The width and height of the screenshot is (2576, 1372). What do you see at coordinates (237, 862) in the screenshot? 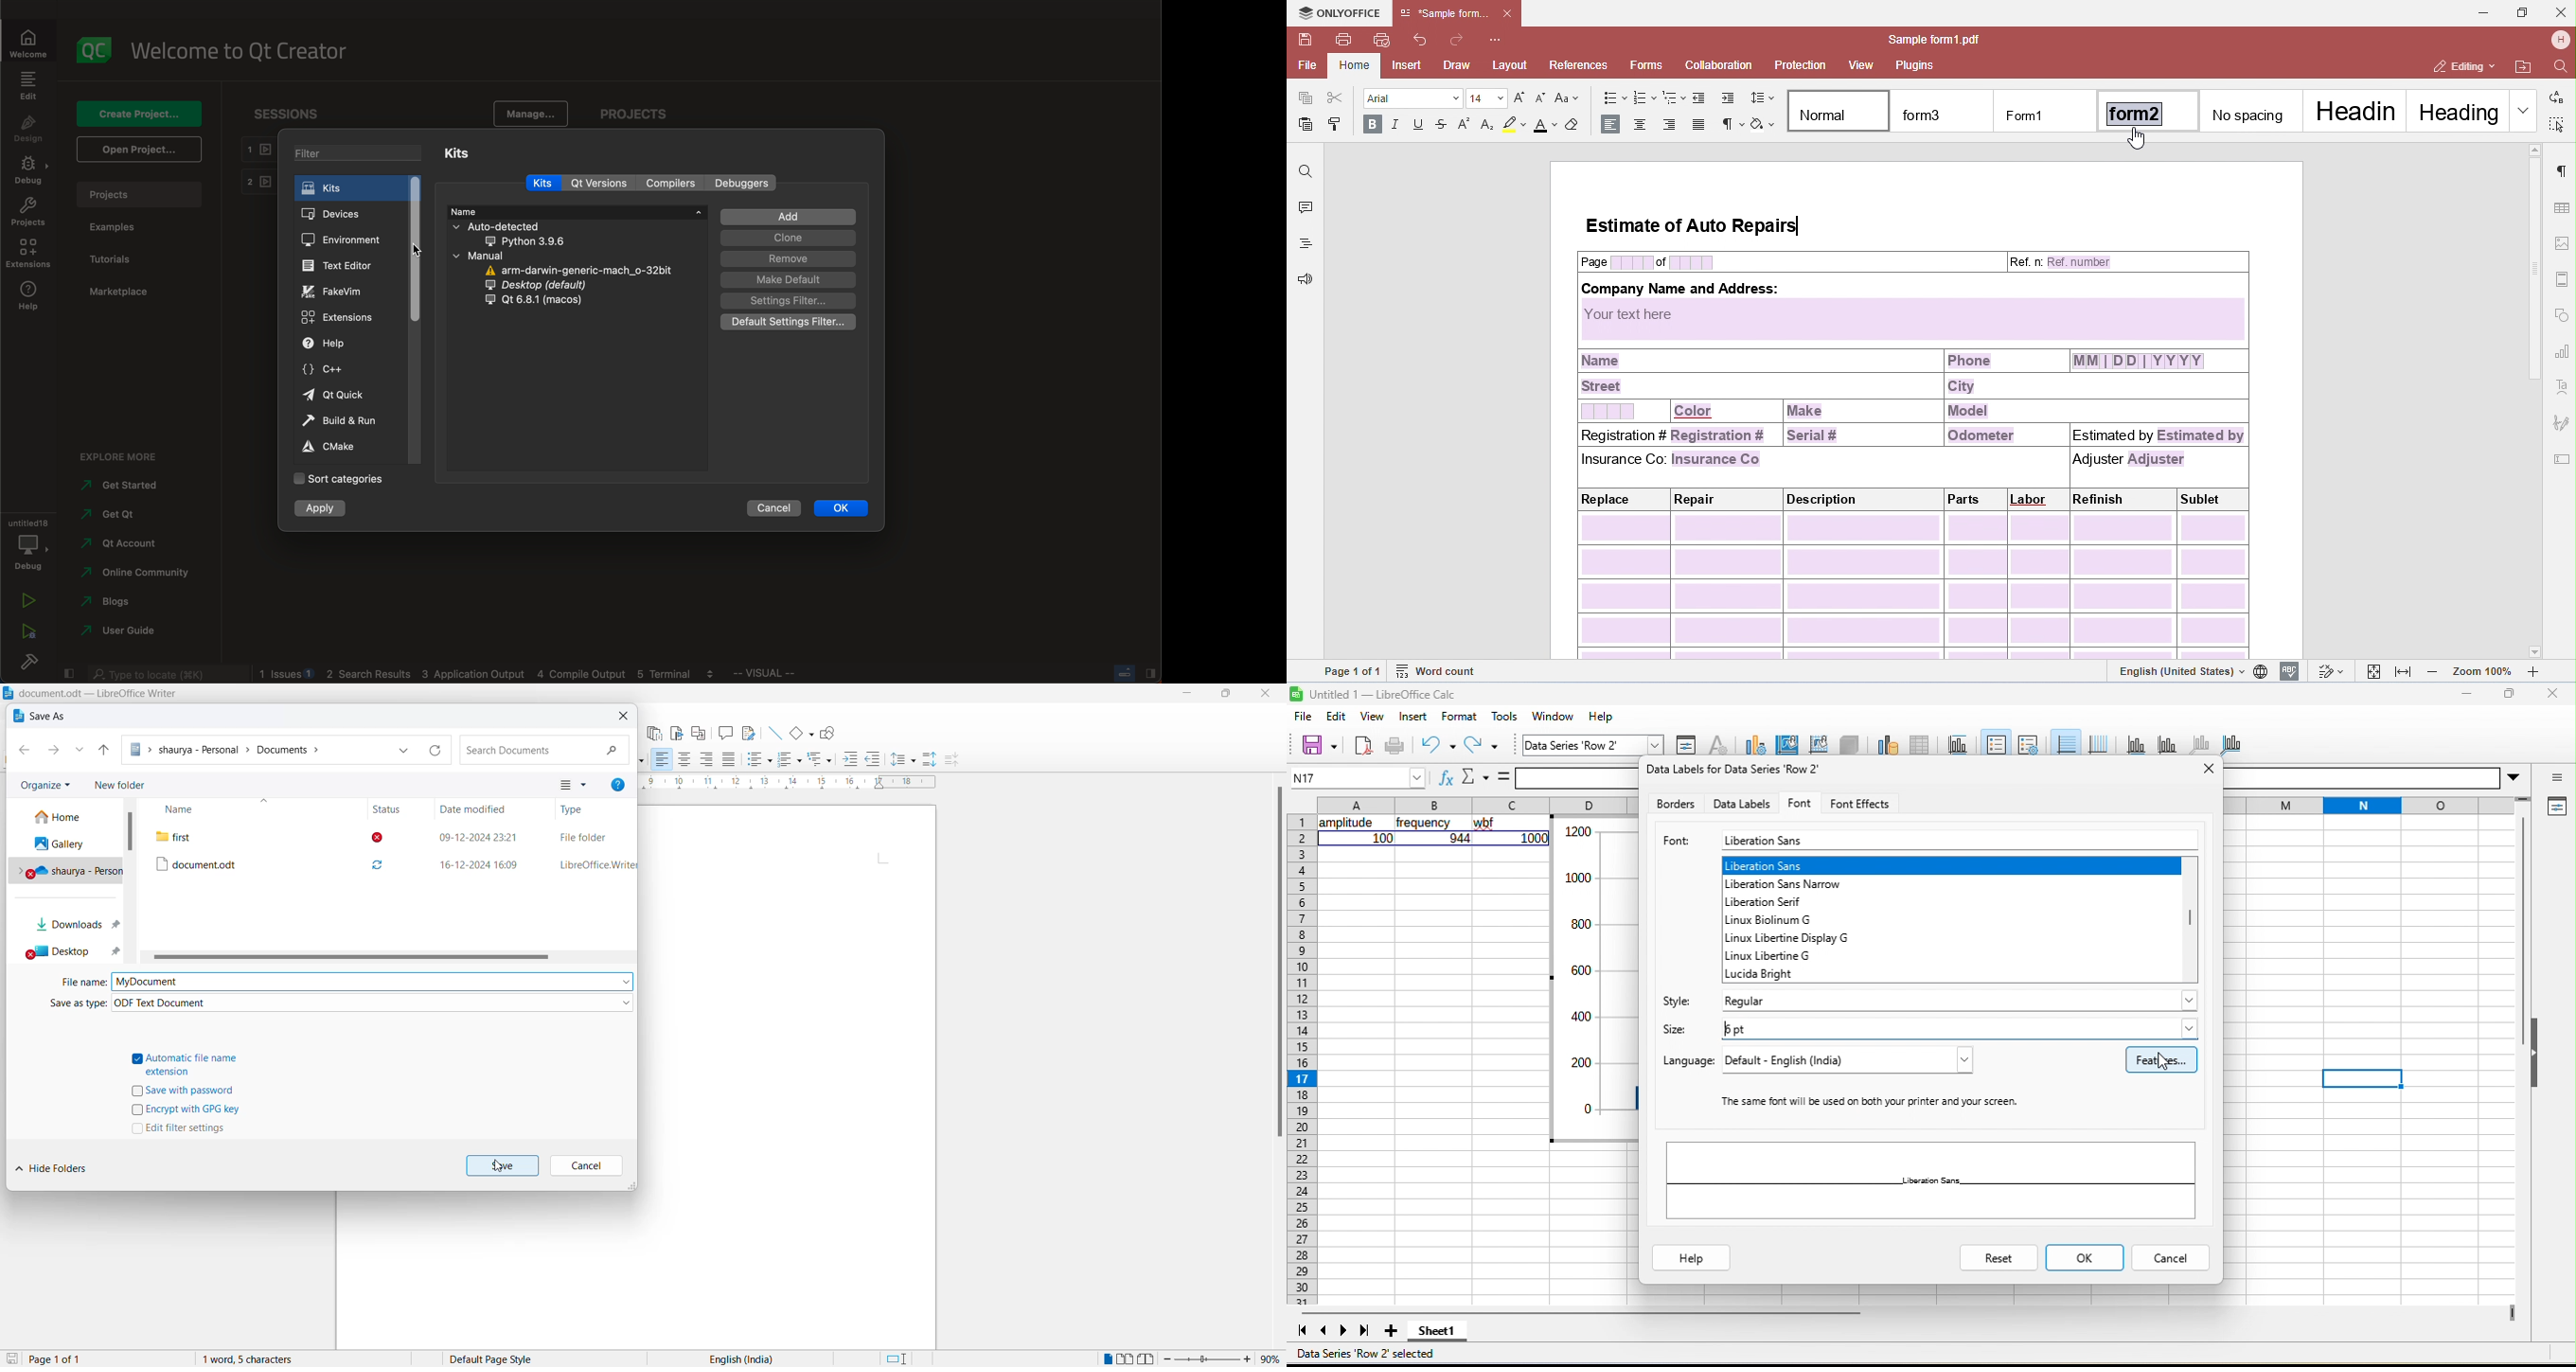
I see `document.odt` at bounding box center [237, 862].